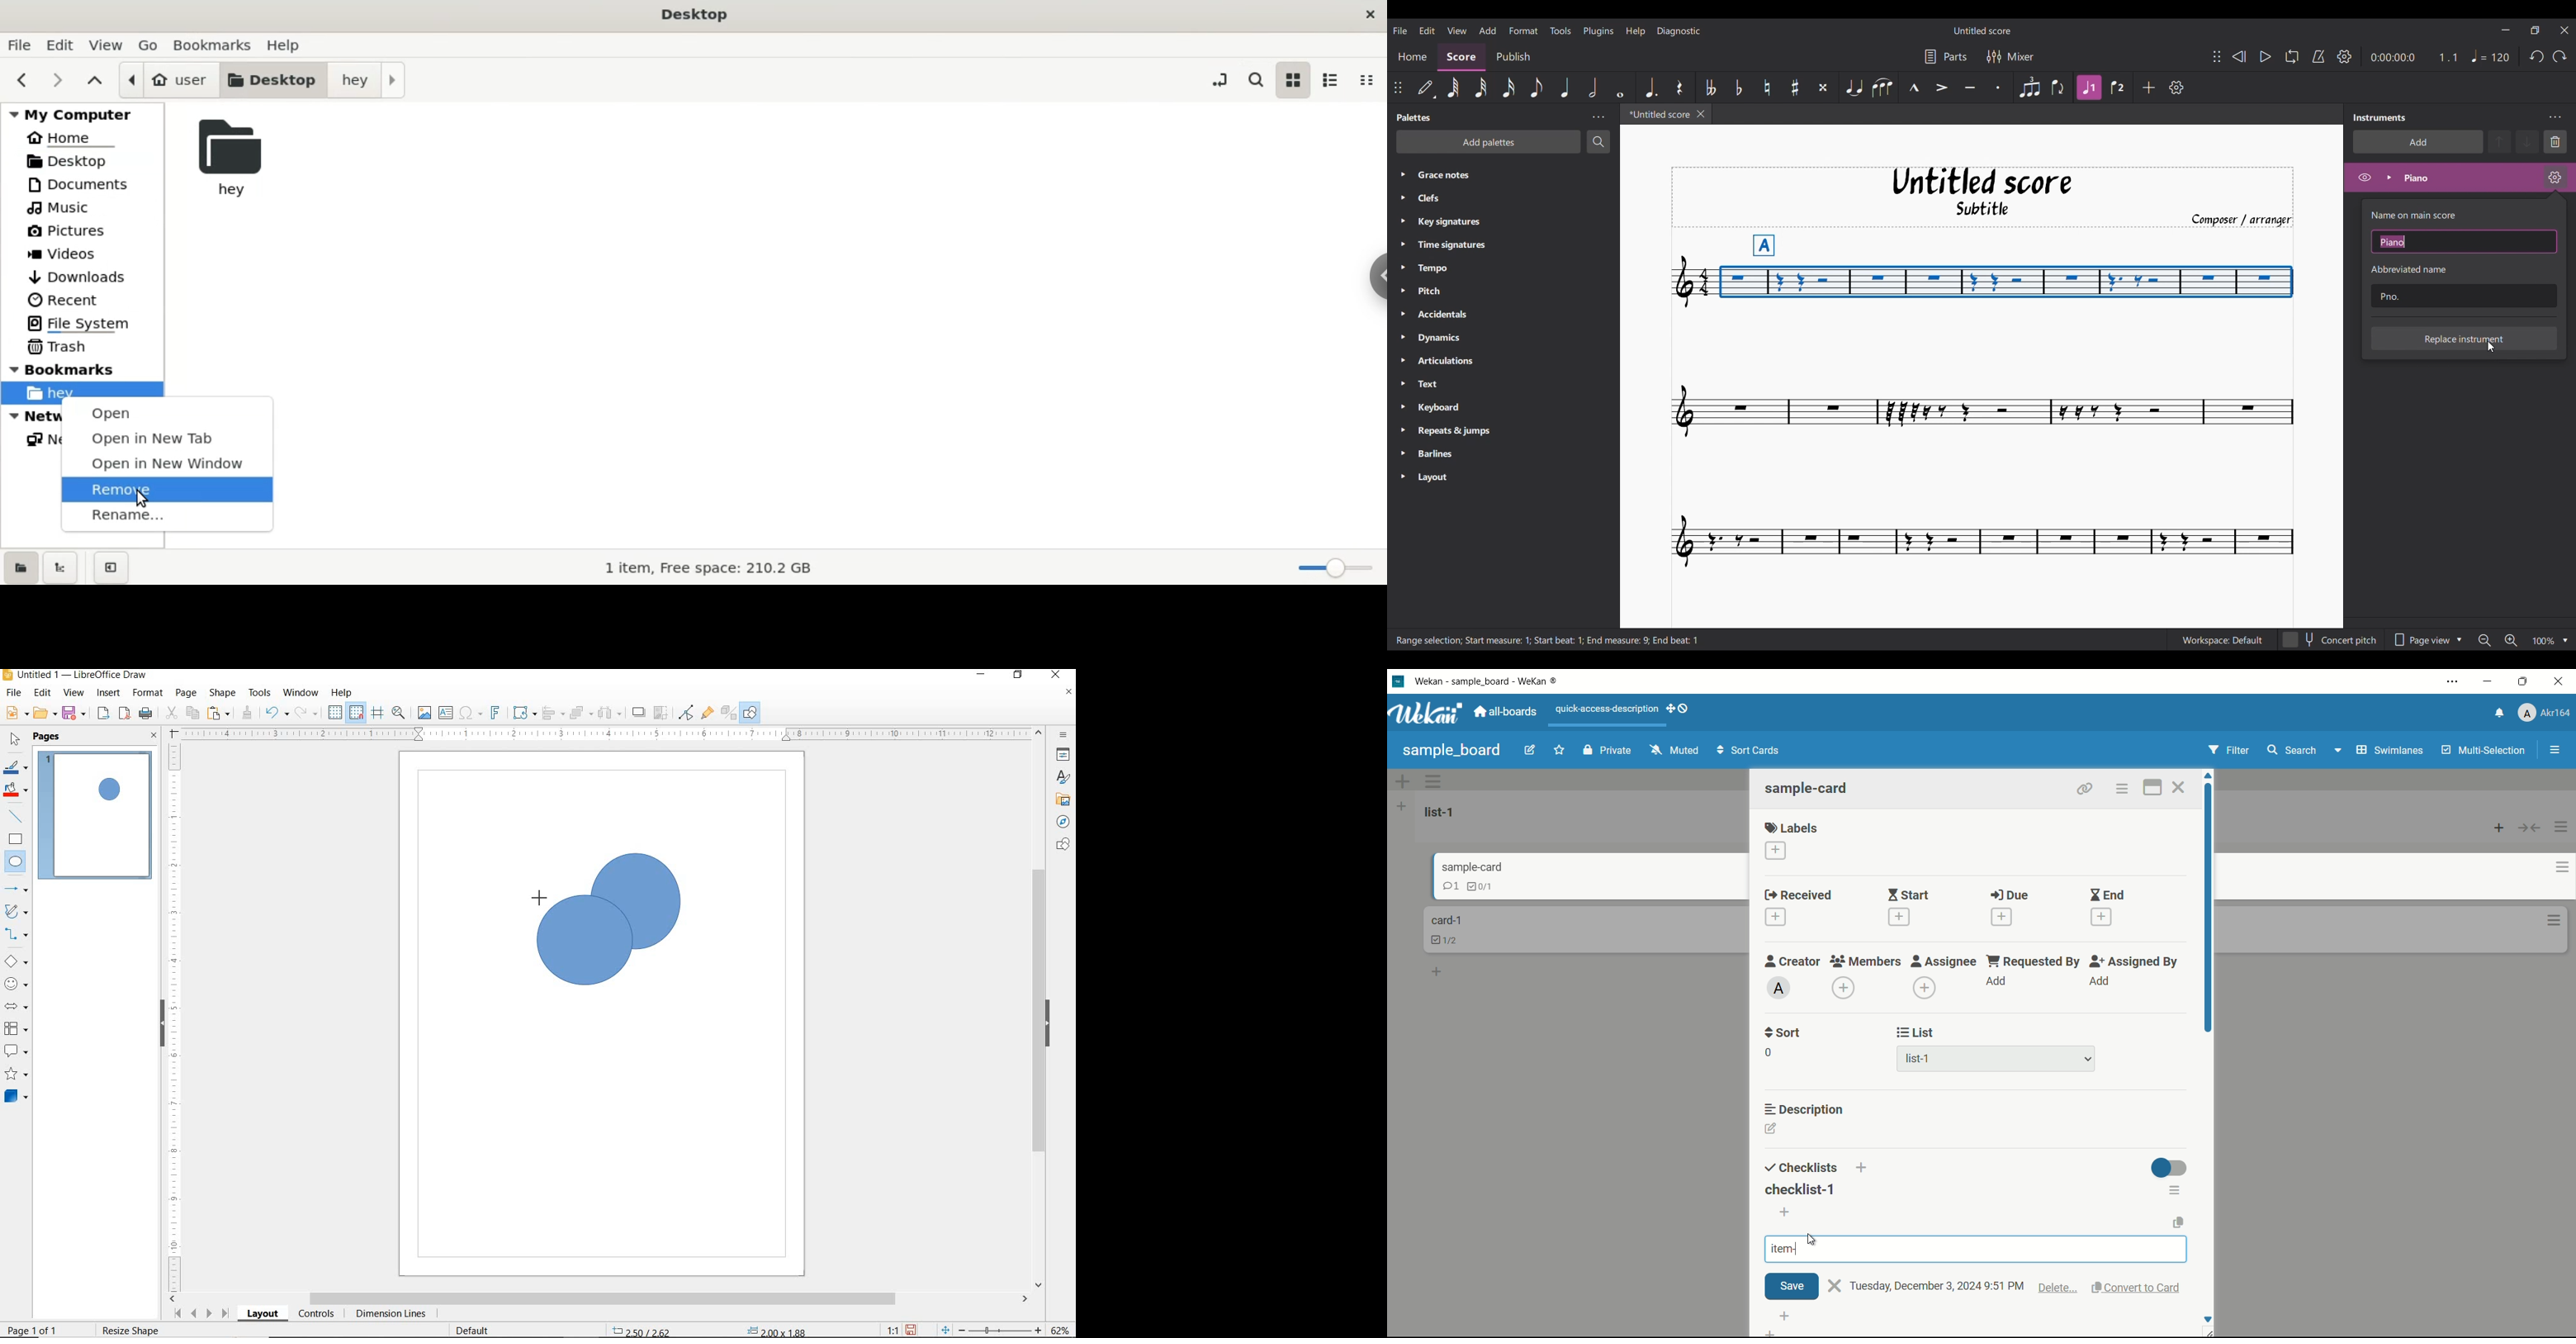 The width and height of the screenshot is (2576, 1344). Describe the element at coordinates (2527, 141) in the screenshot. I see `Move instrument down` at that location.